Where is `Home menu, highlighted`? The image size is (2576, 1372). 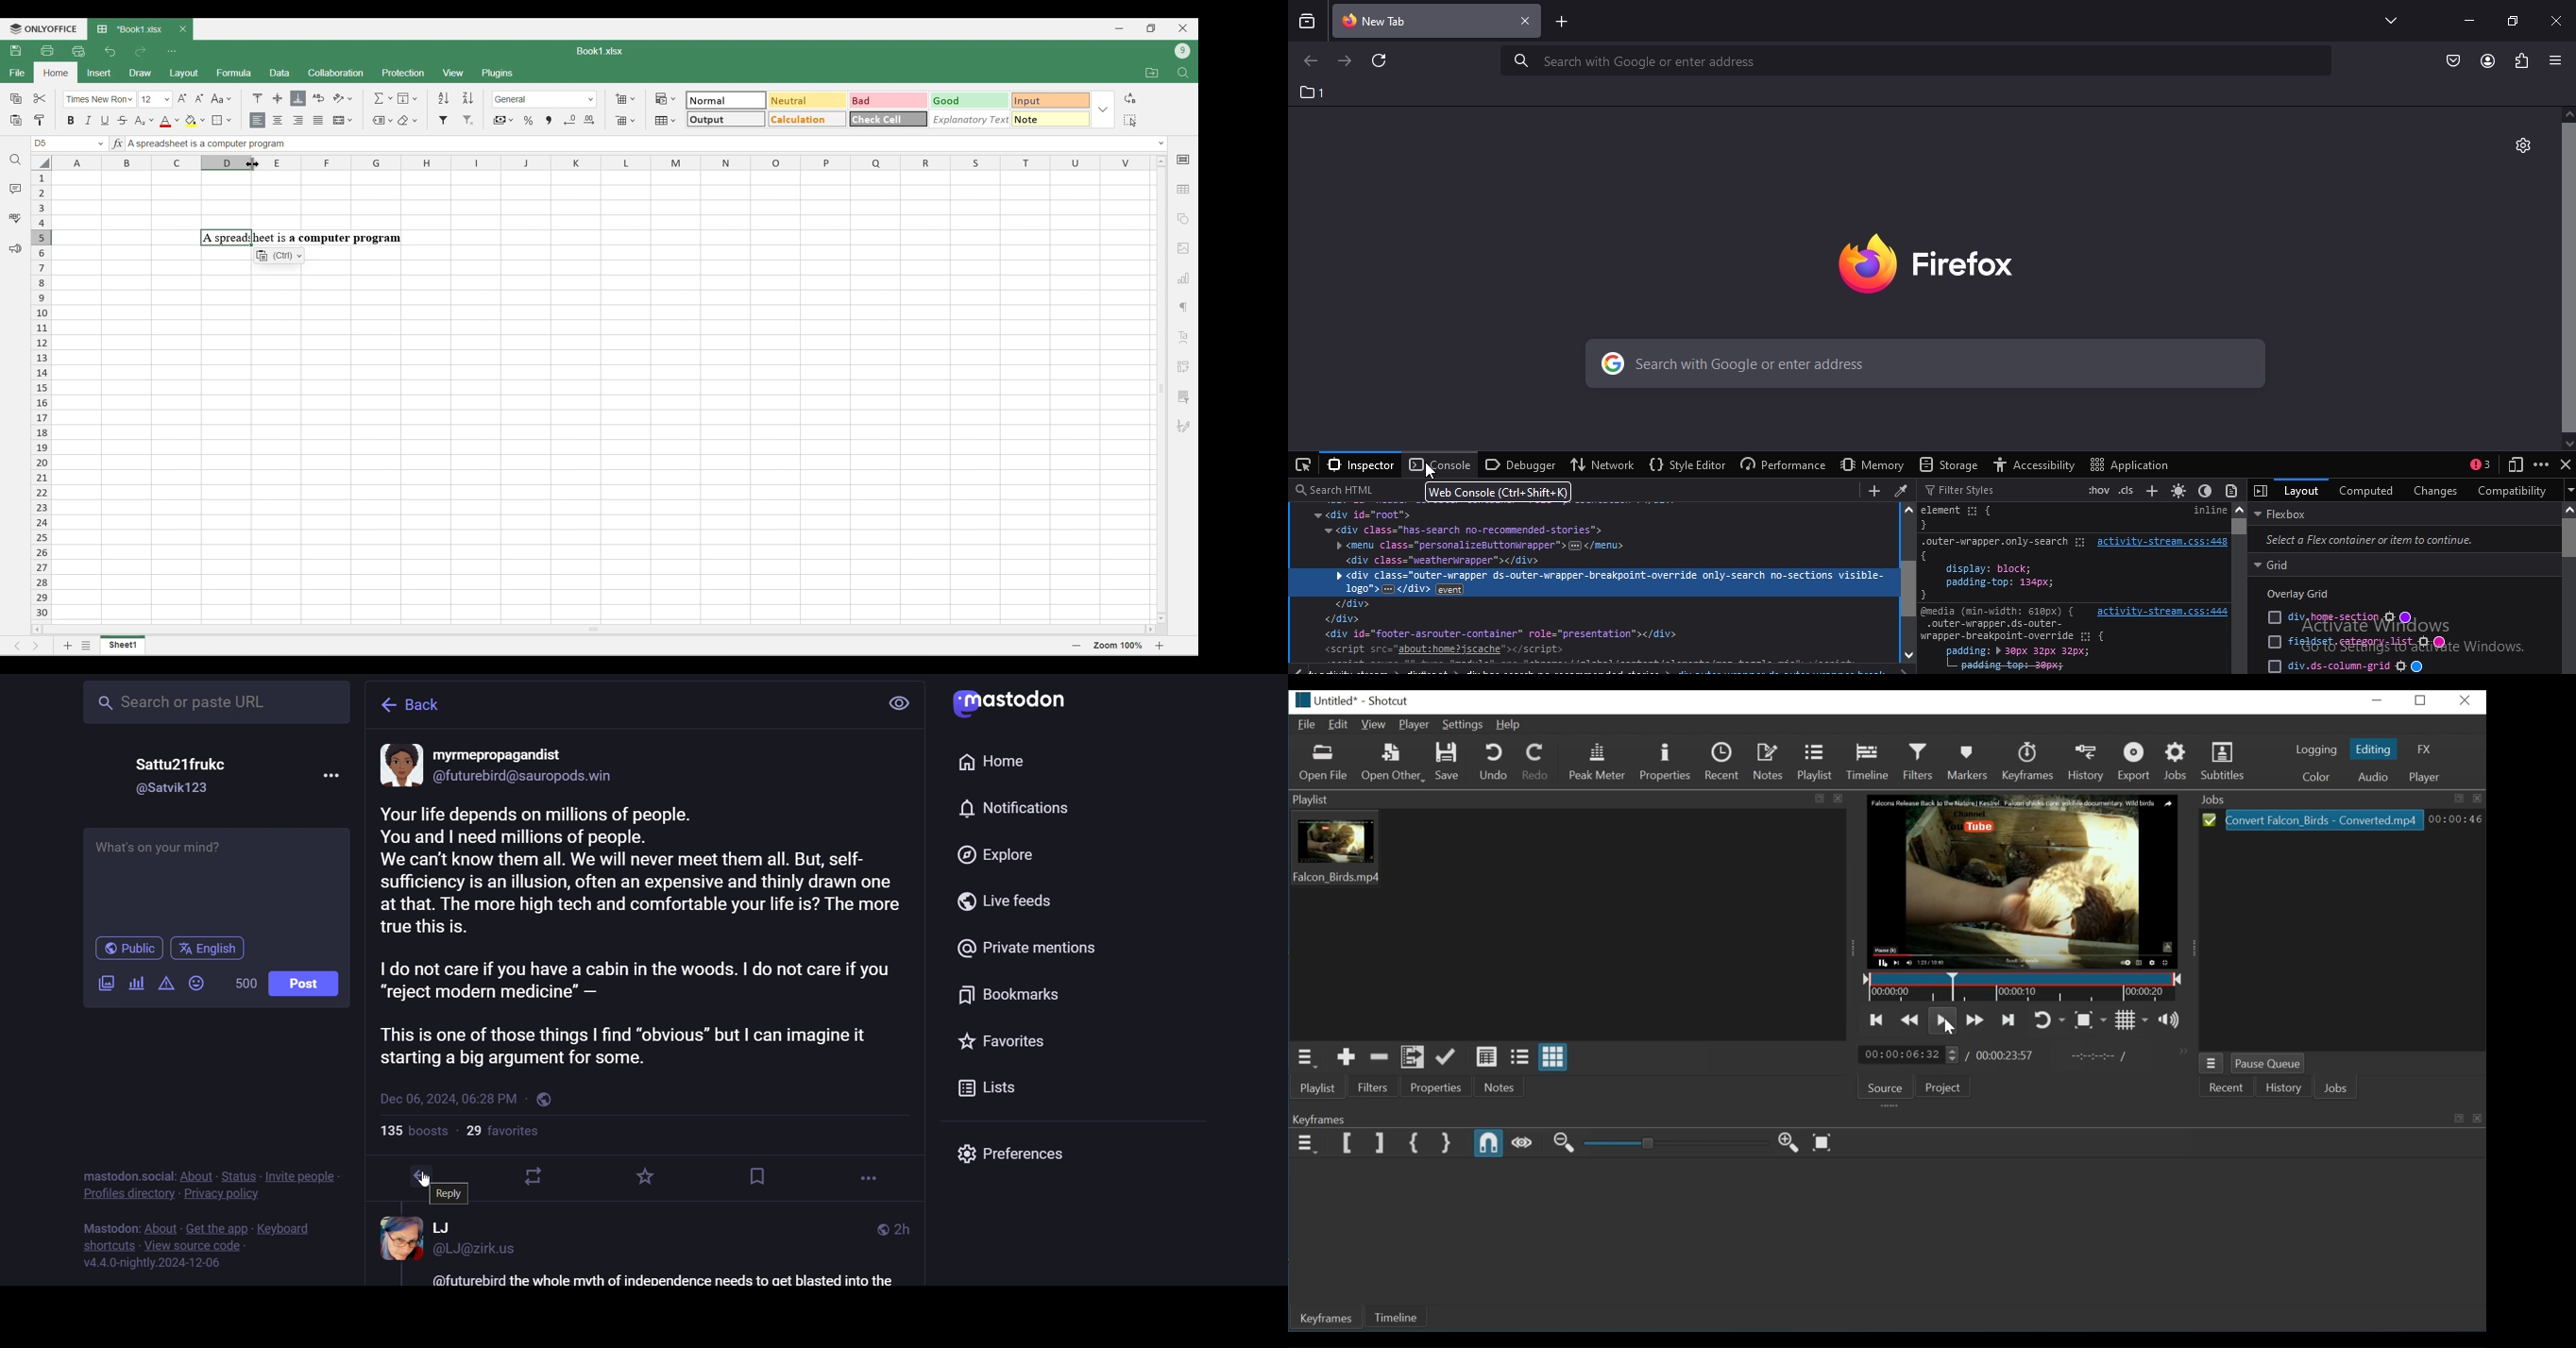 Home menu, highlighted is located at coordinates (55, 73).